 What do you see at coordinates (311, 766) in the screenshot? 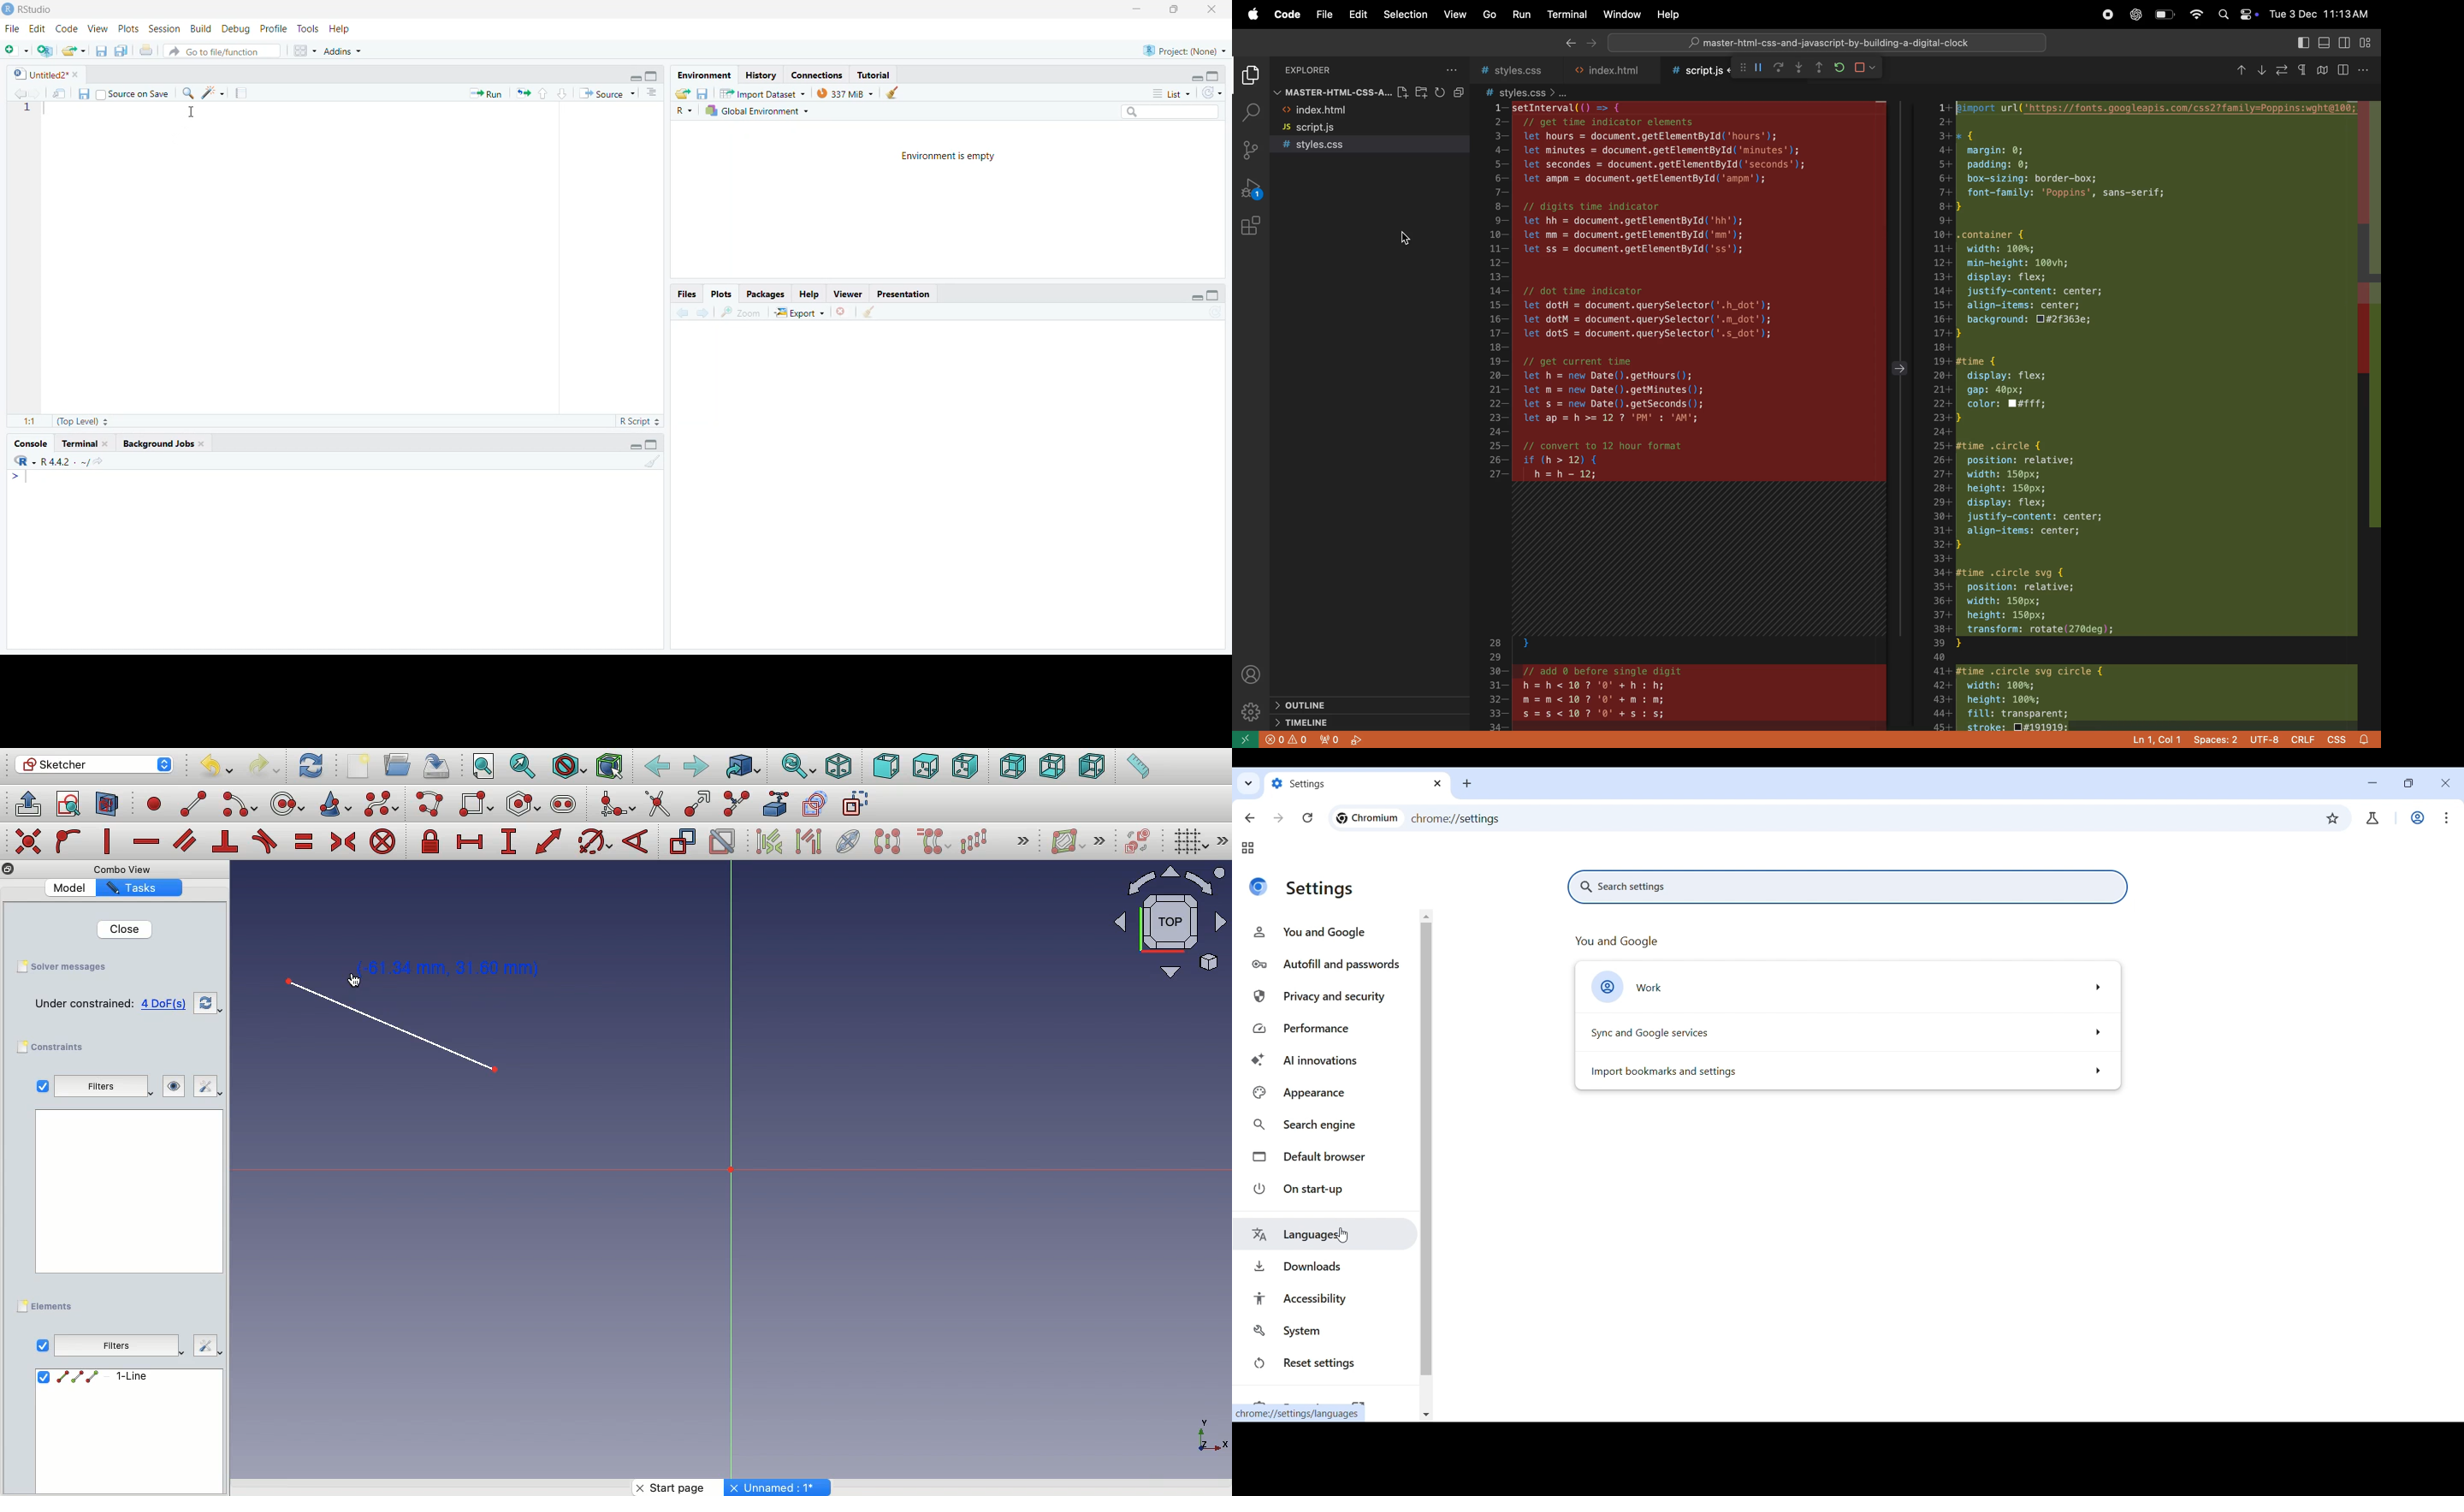
I see `Refresh` at bounding box center [311, 766].